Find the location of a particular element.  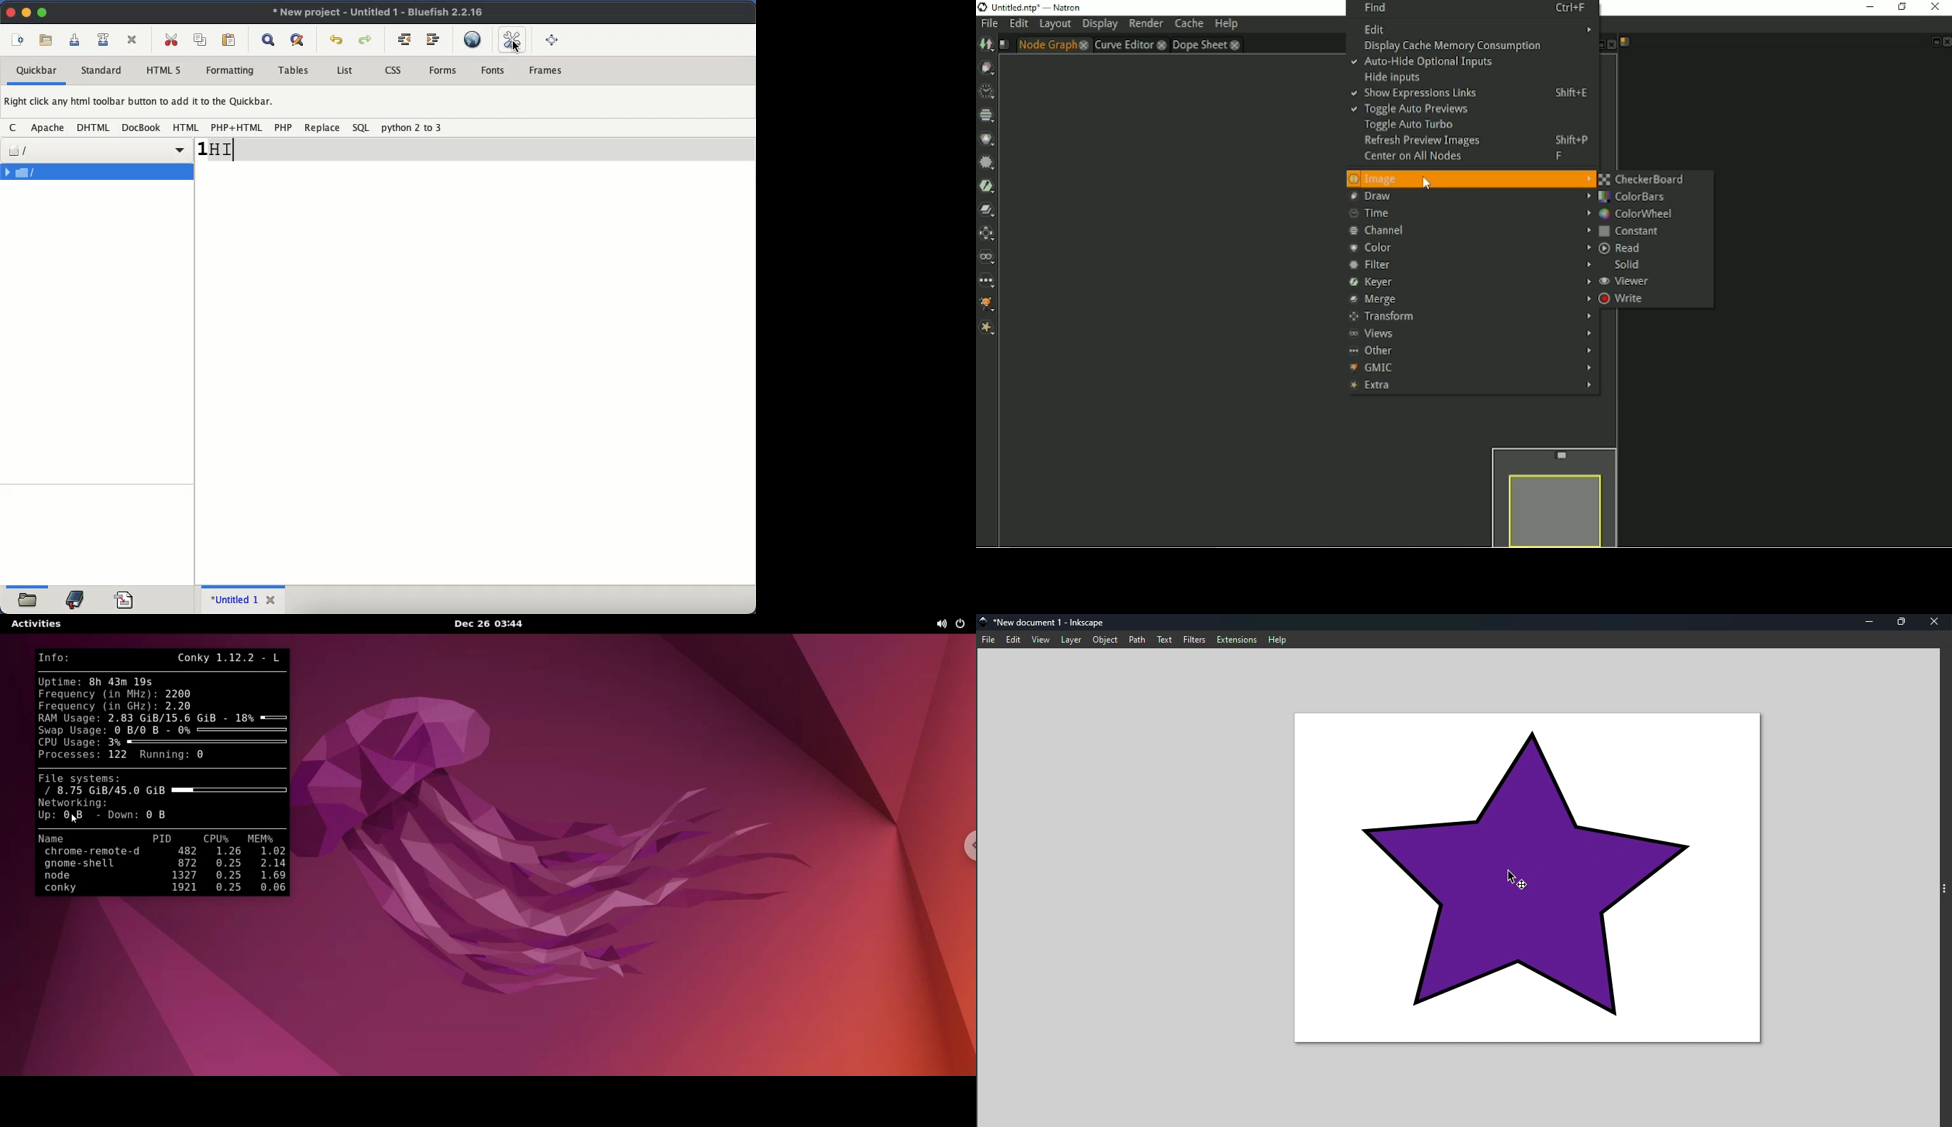

formatting is located at coordinates (231, 71).